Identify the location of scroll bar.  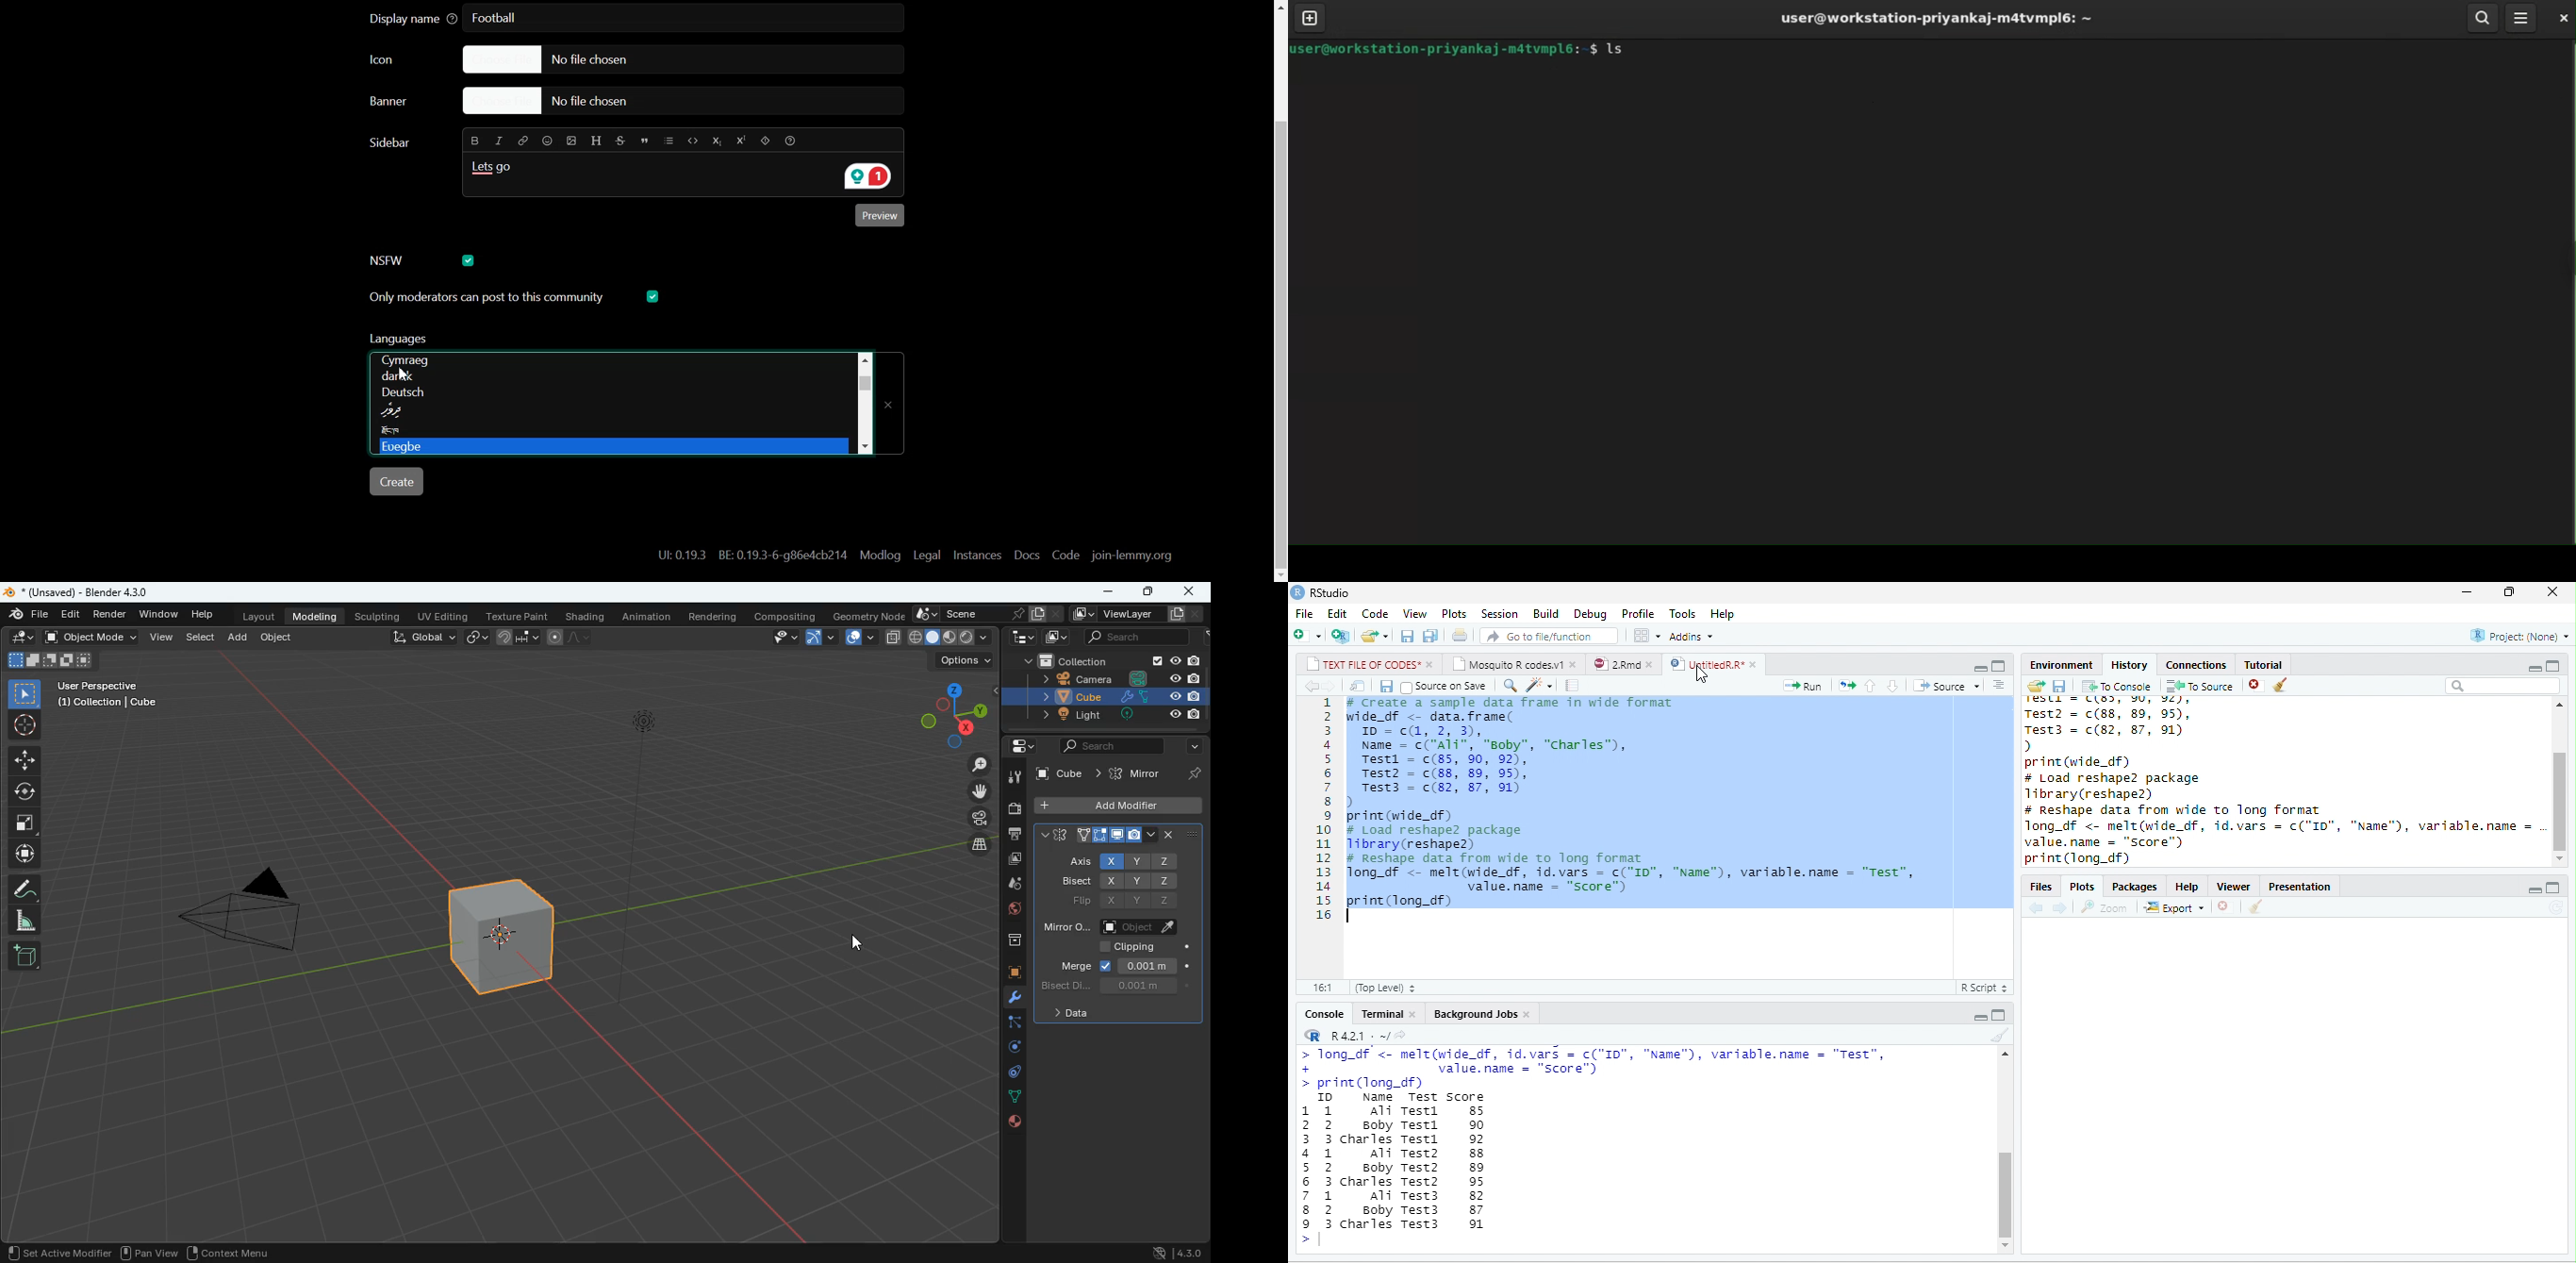
(2006, 1194).